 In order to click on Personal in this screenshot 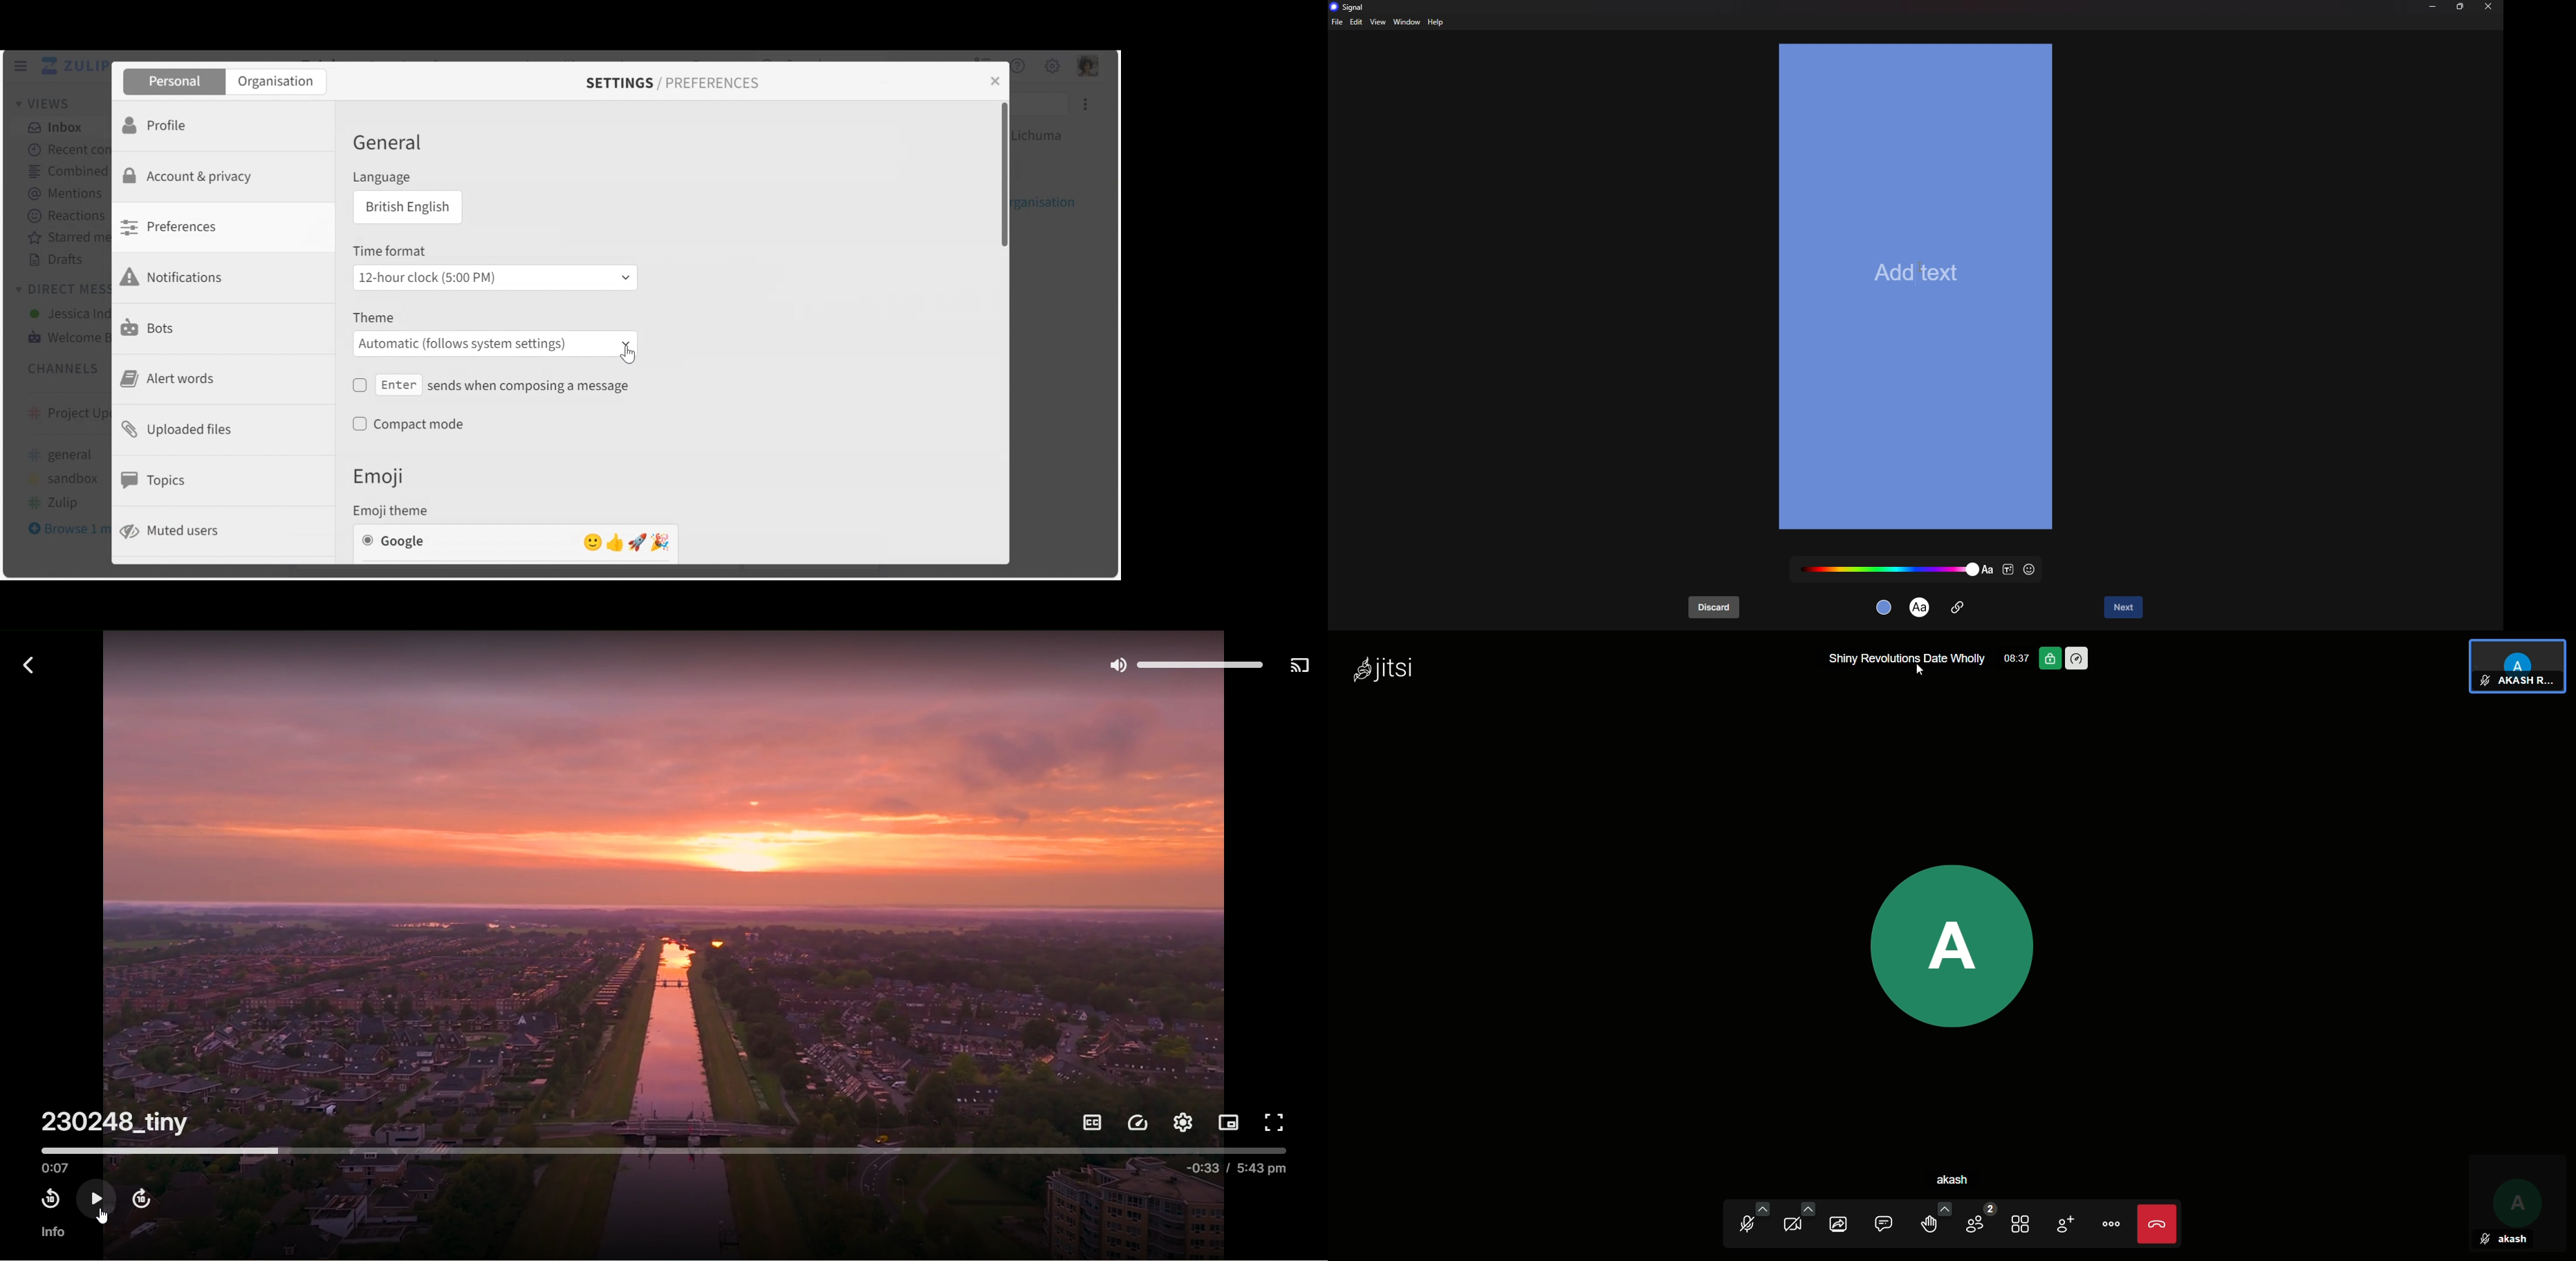, I will do `click(174, 82)`.